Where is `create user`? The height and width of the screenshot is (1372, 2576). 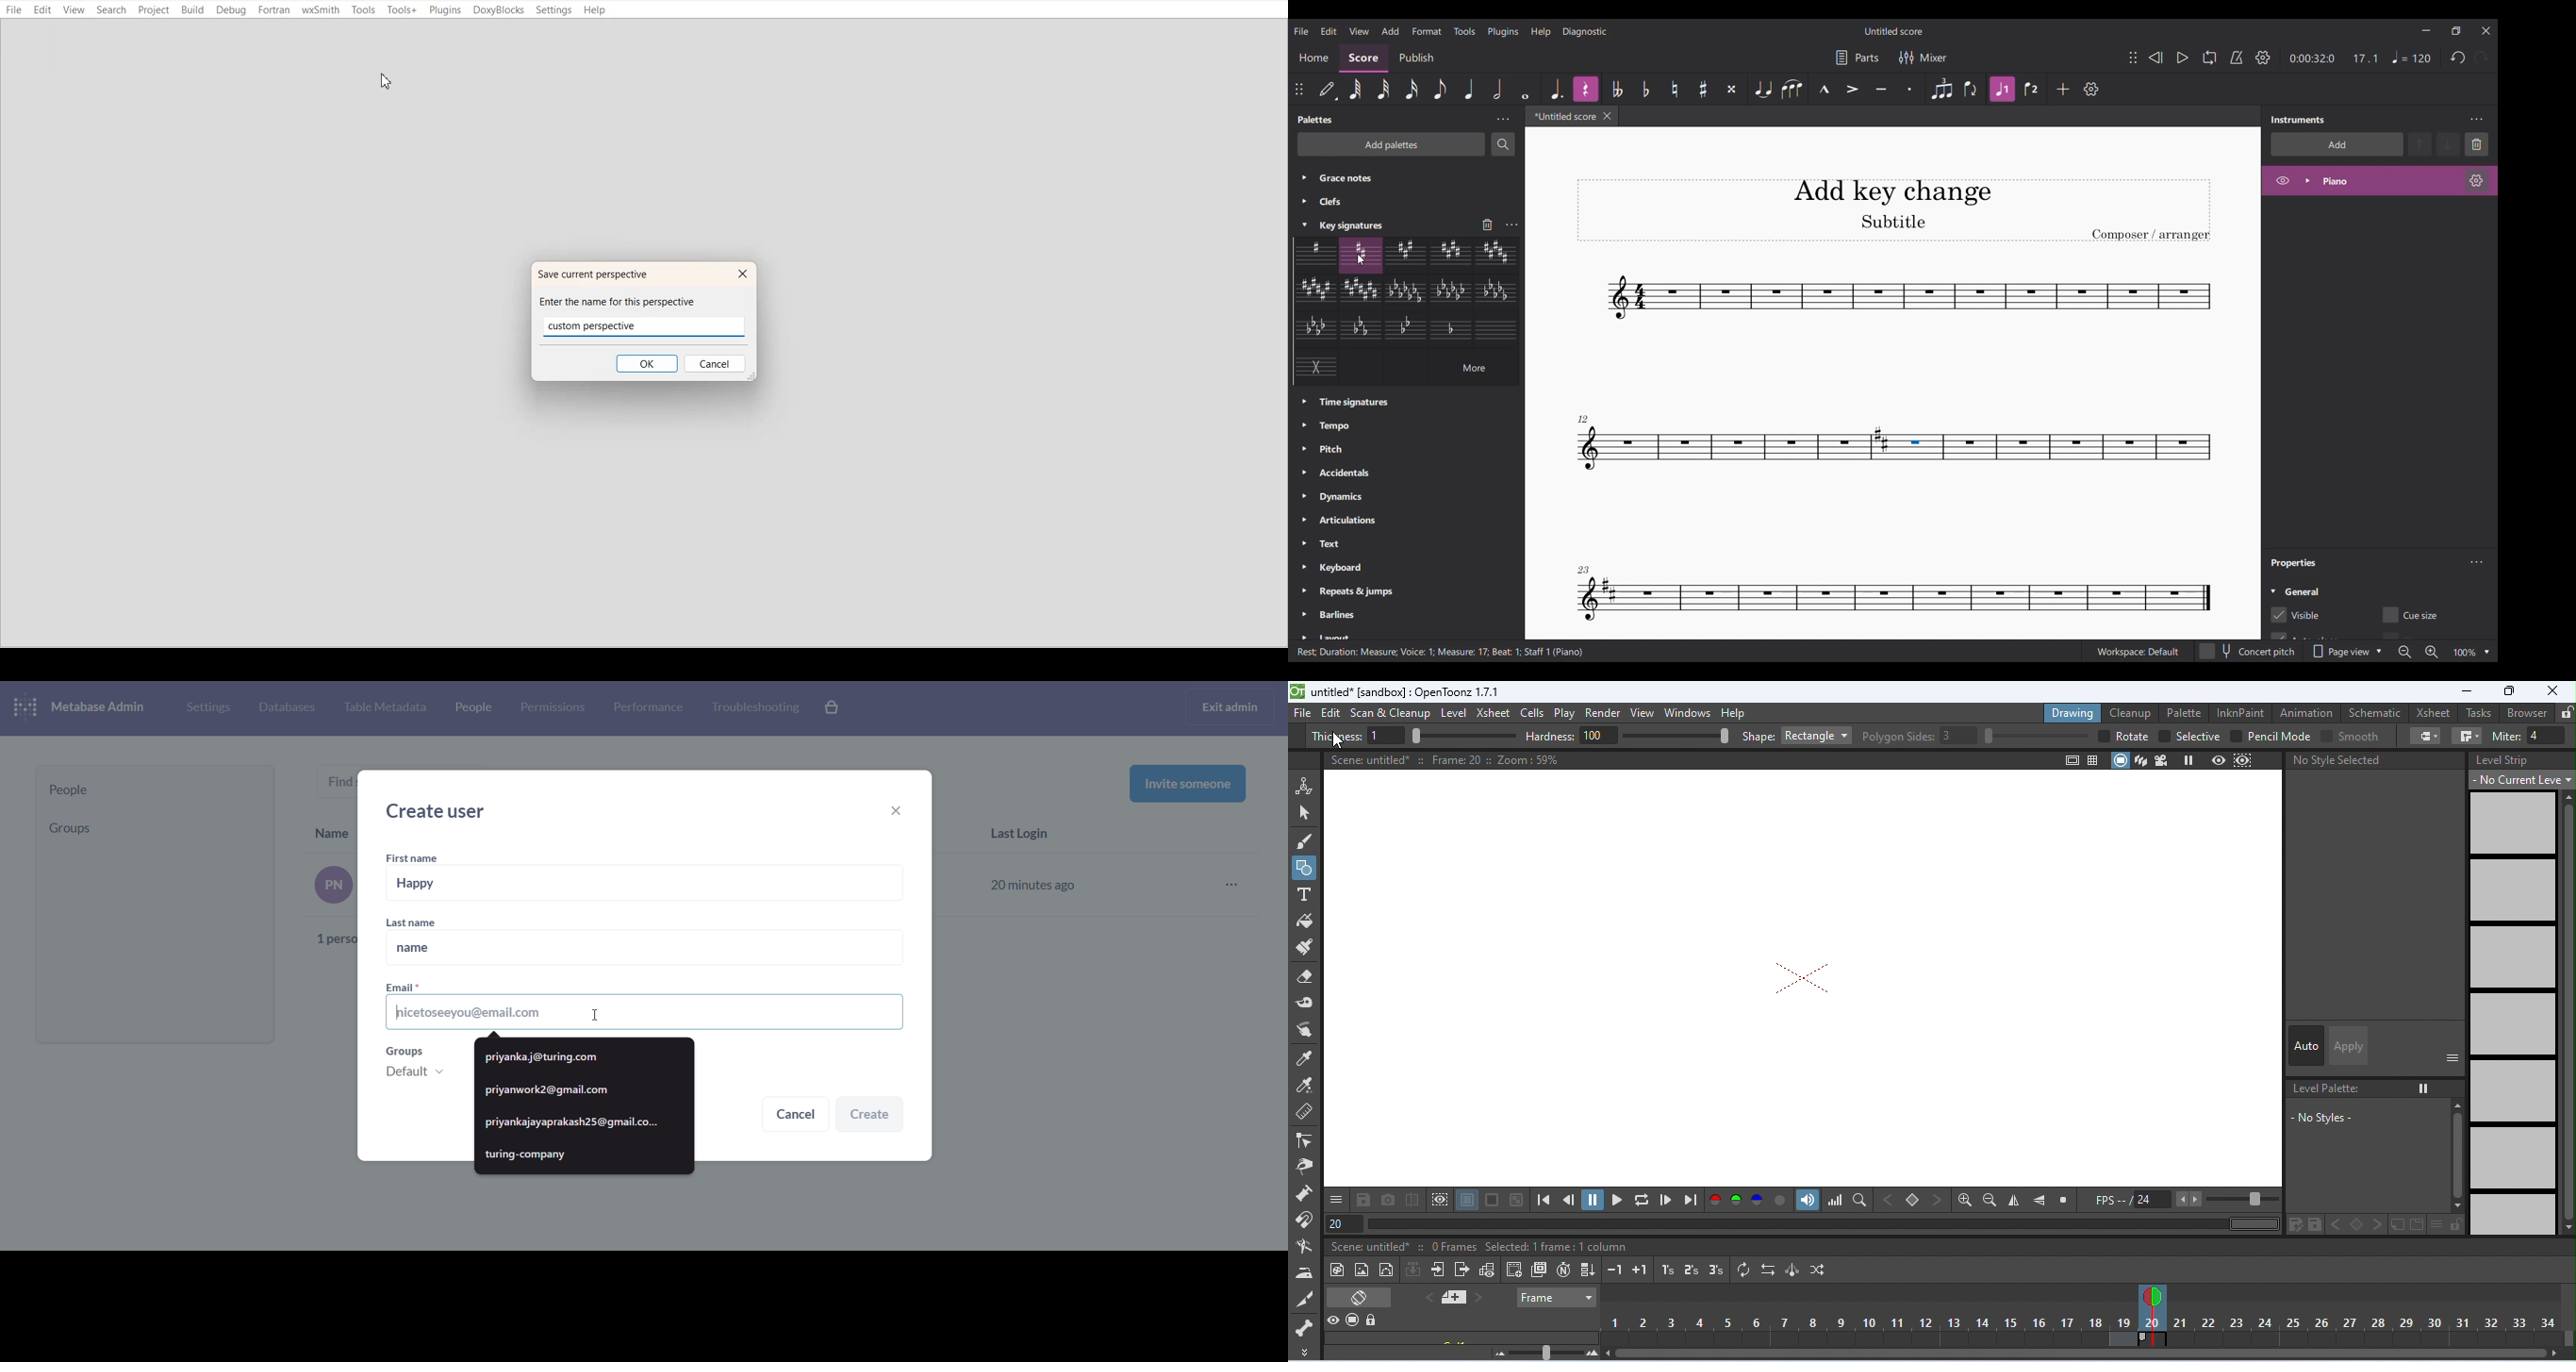 create user is located at coordinates (441, 811).